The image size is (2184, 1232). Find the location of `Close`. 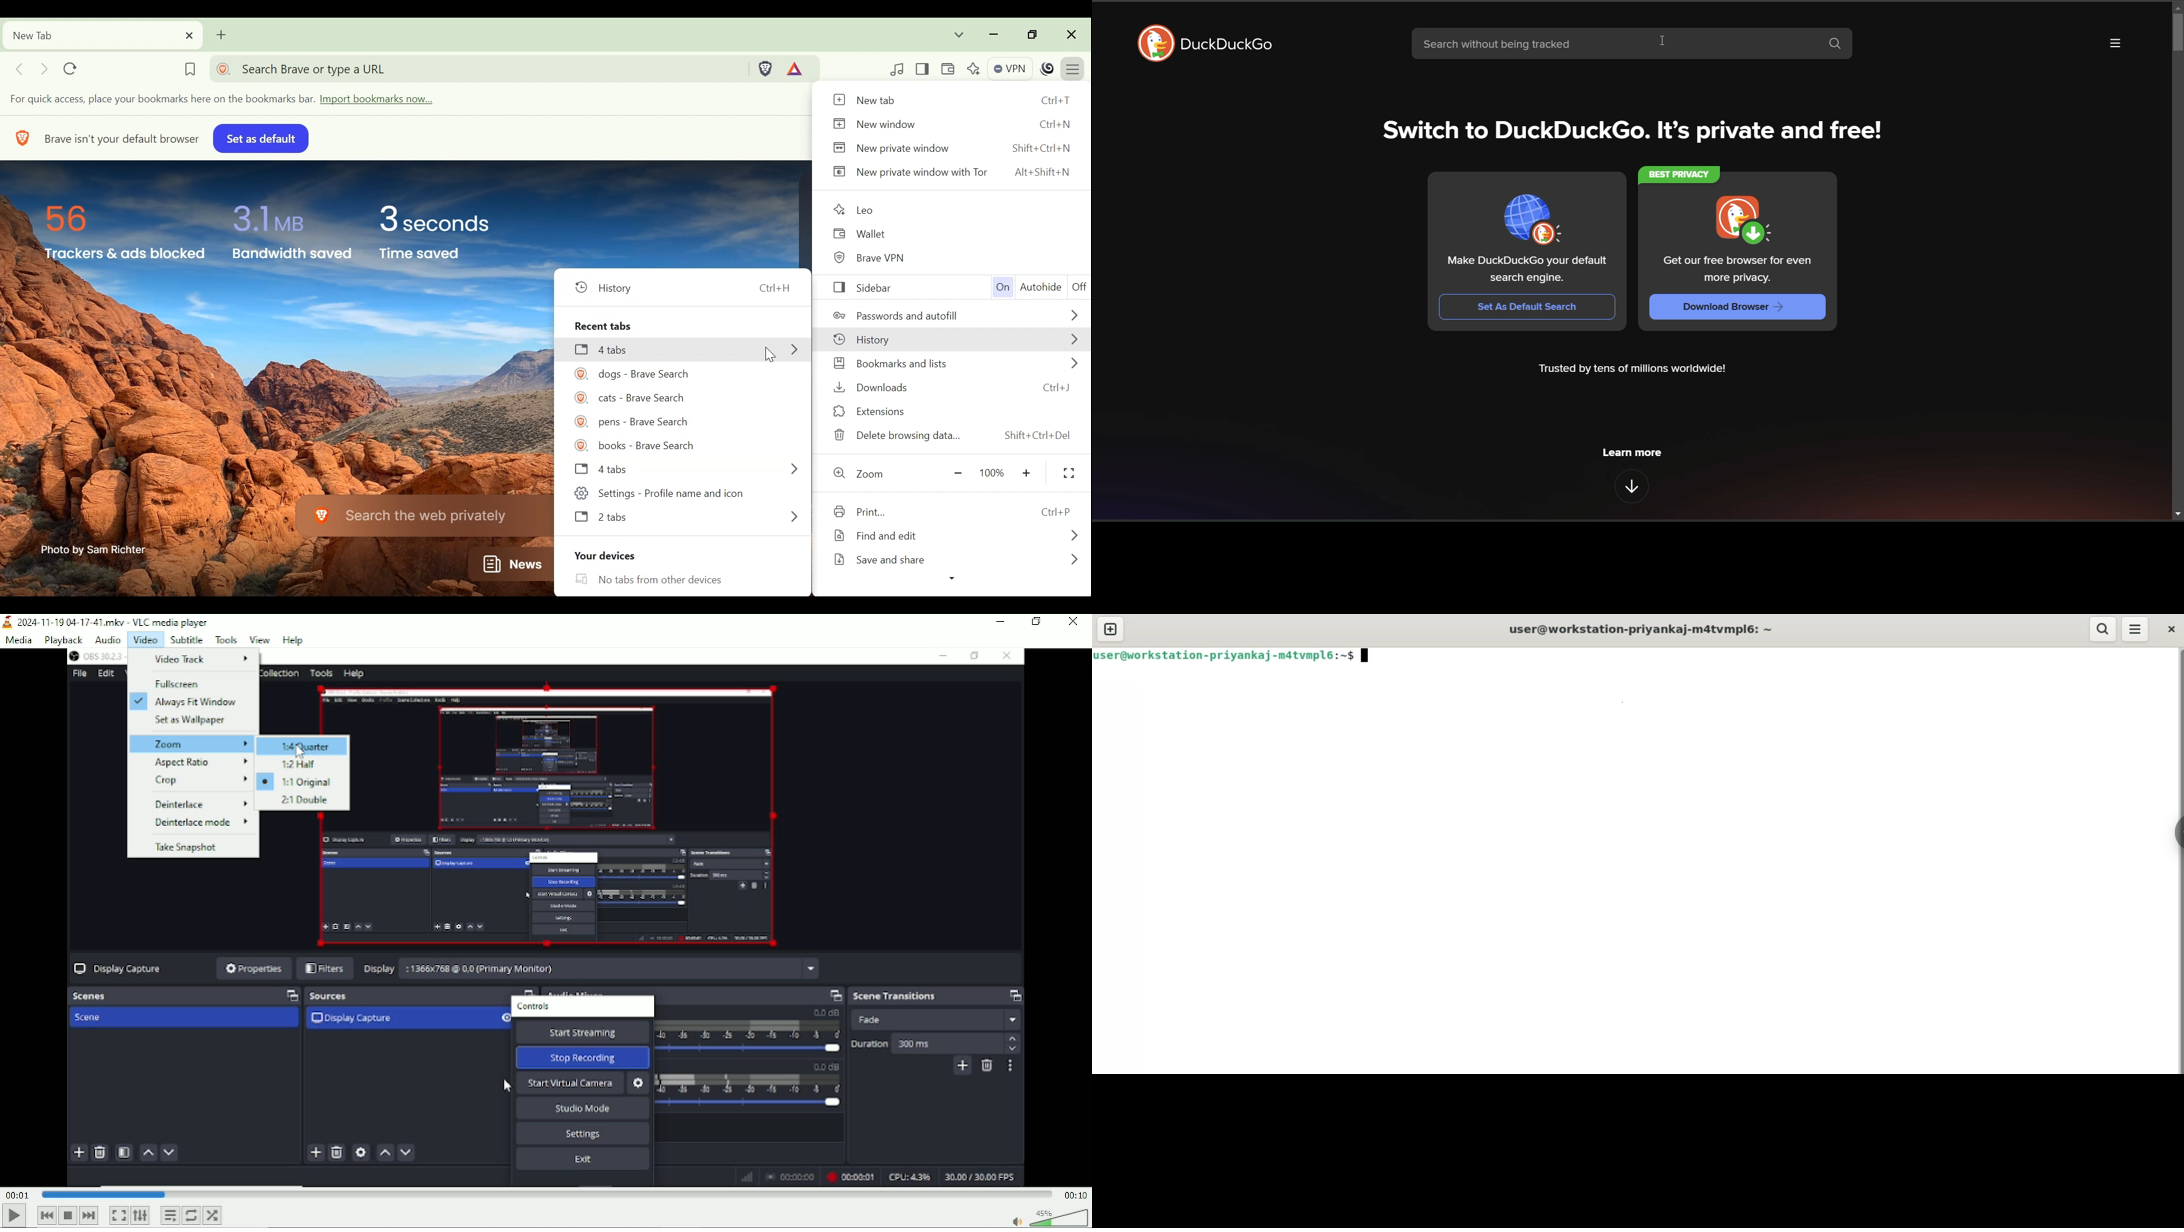

Close is located at coordinates (1074, 622).